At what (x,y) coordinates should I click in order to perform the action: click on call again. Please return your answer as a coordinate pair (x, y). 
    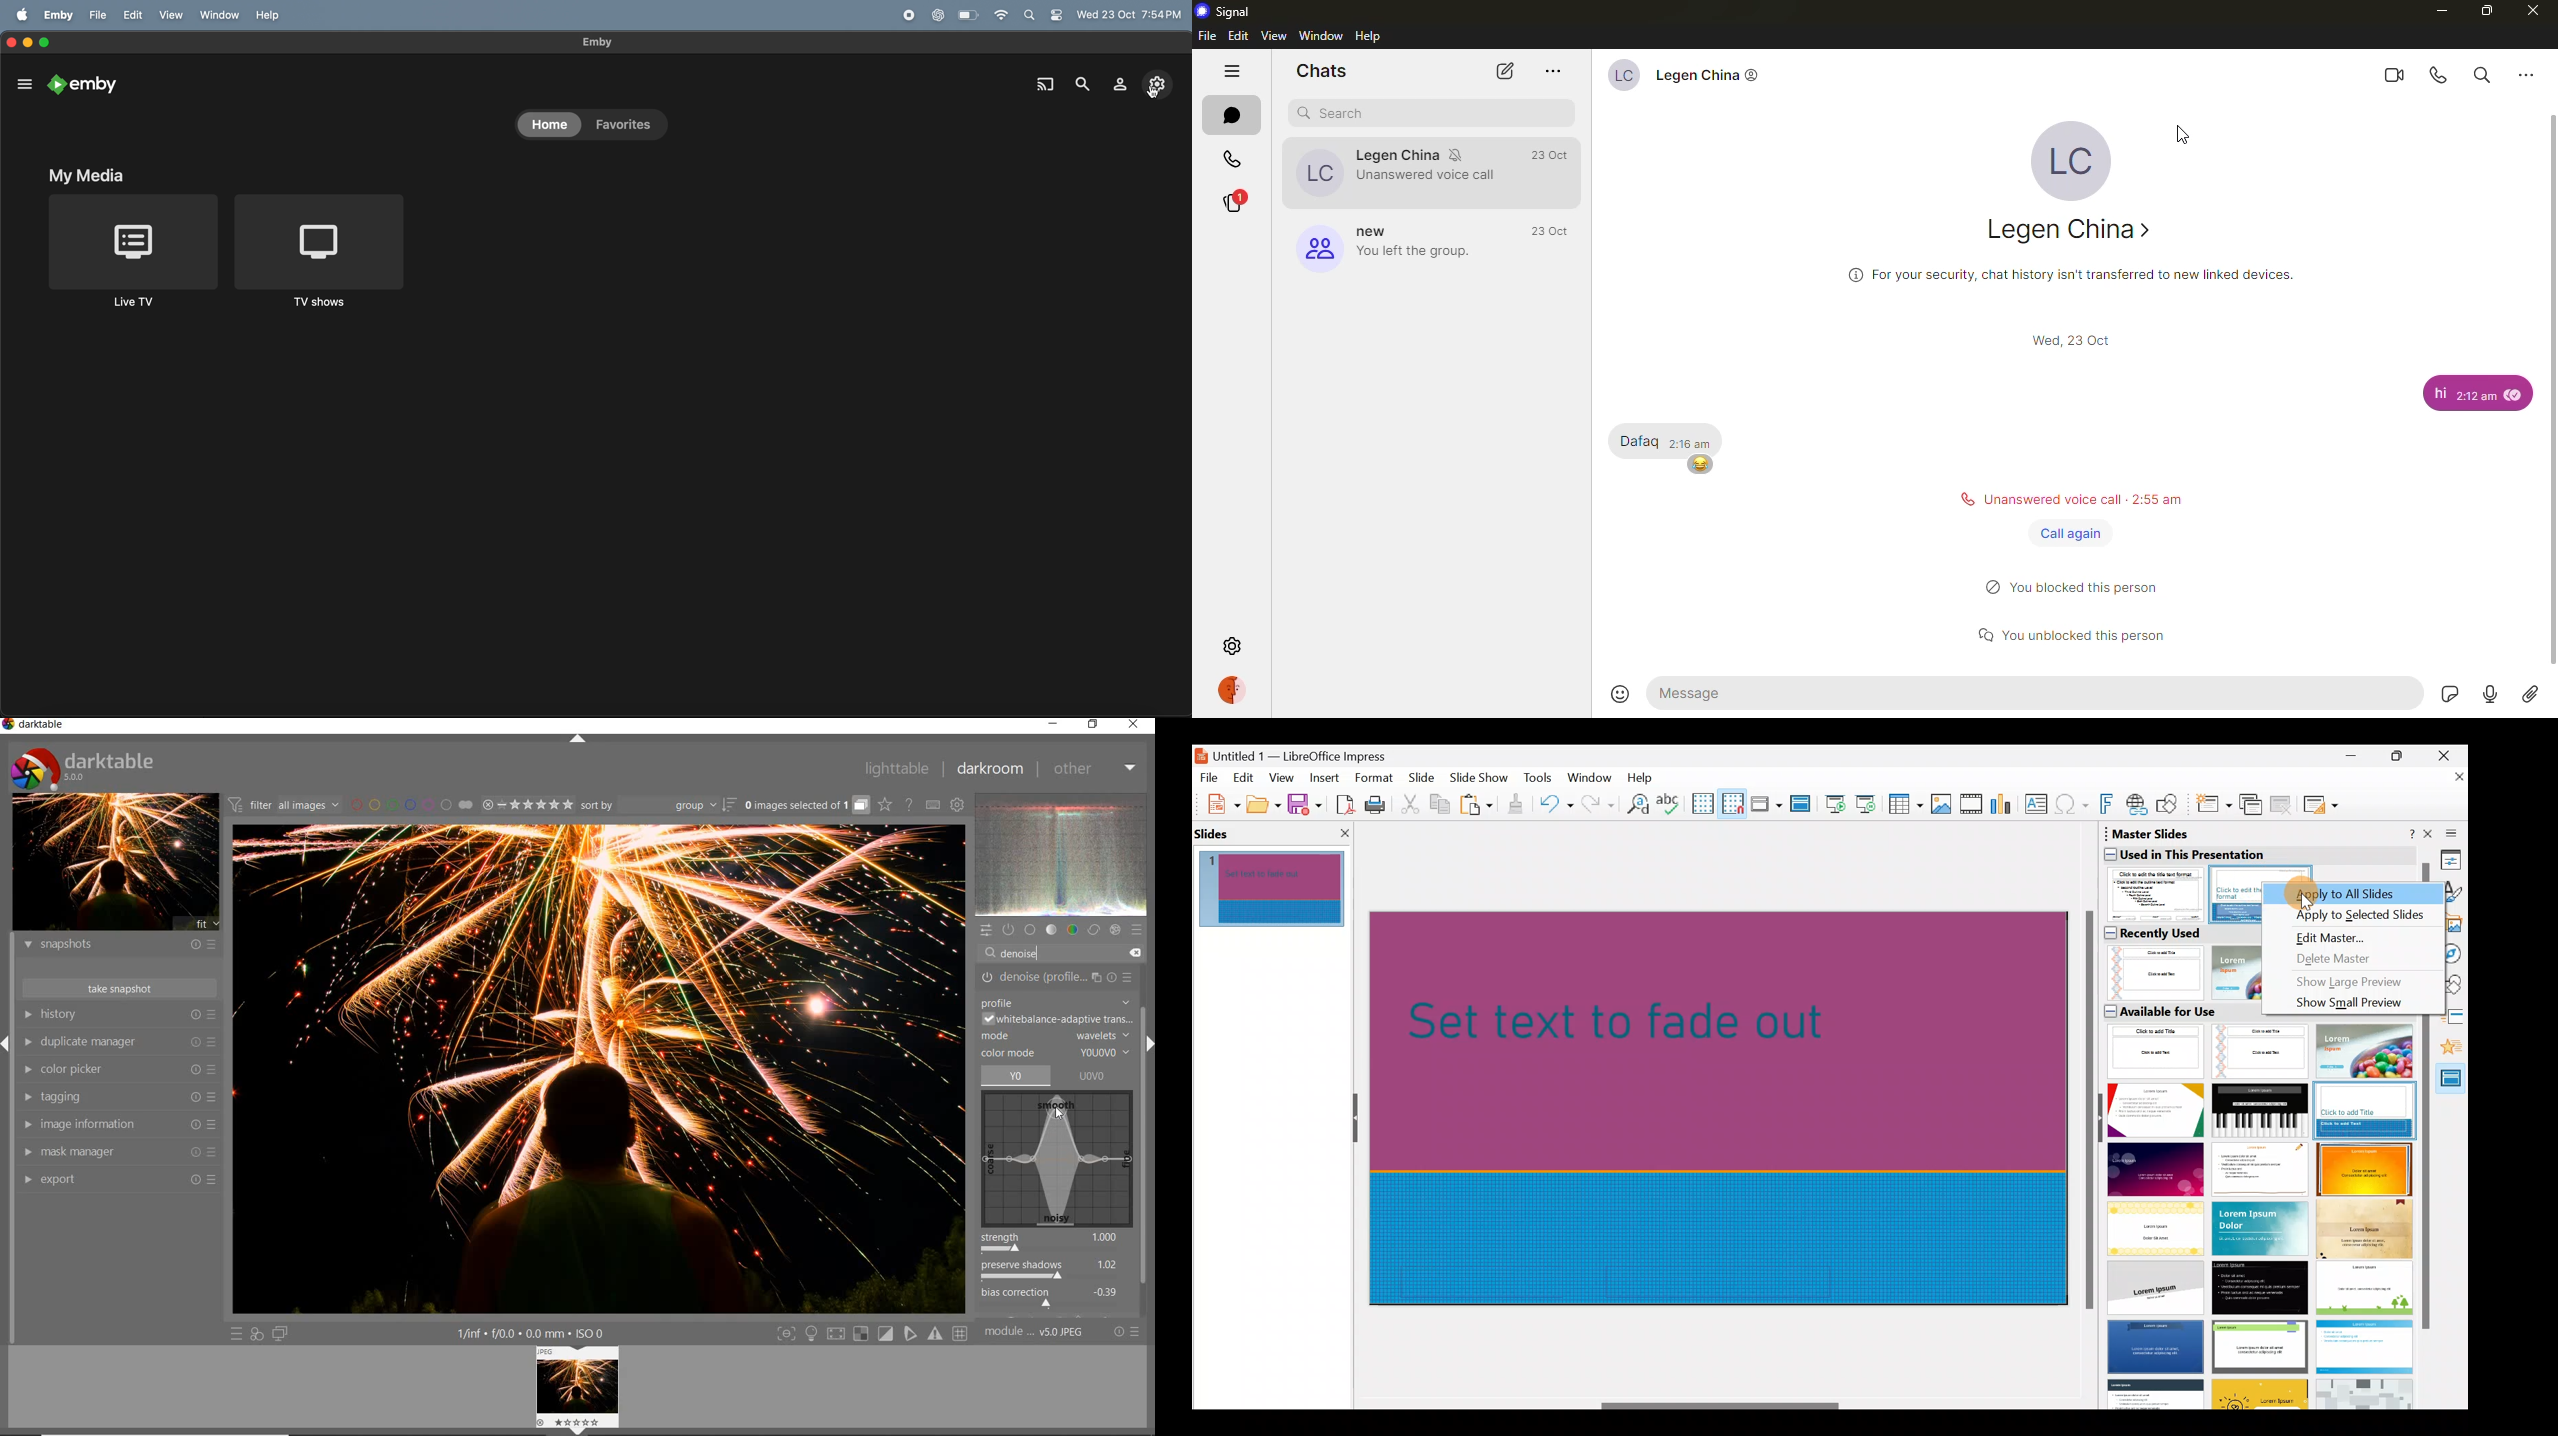
    Looking at the image, I should click on (2069, 533).